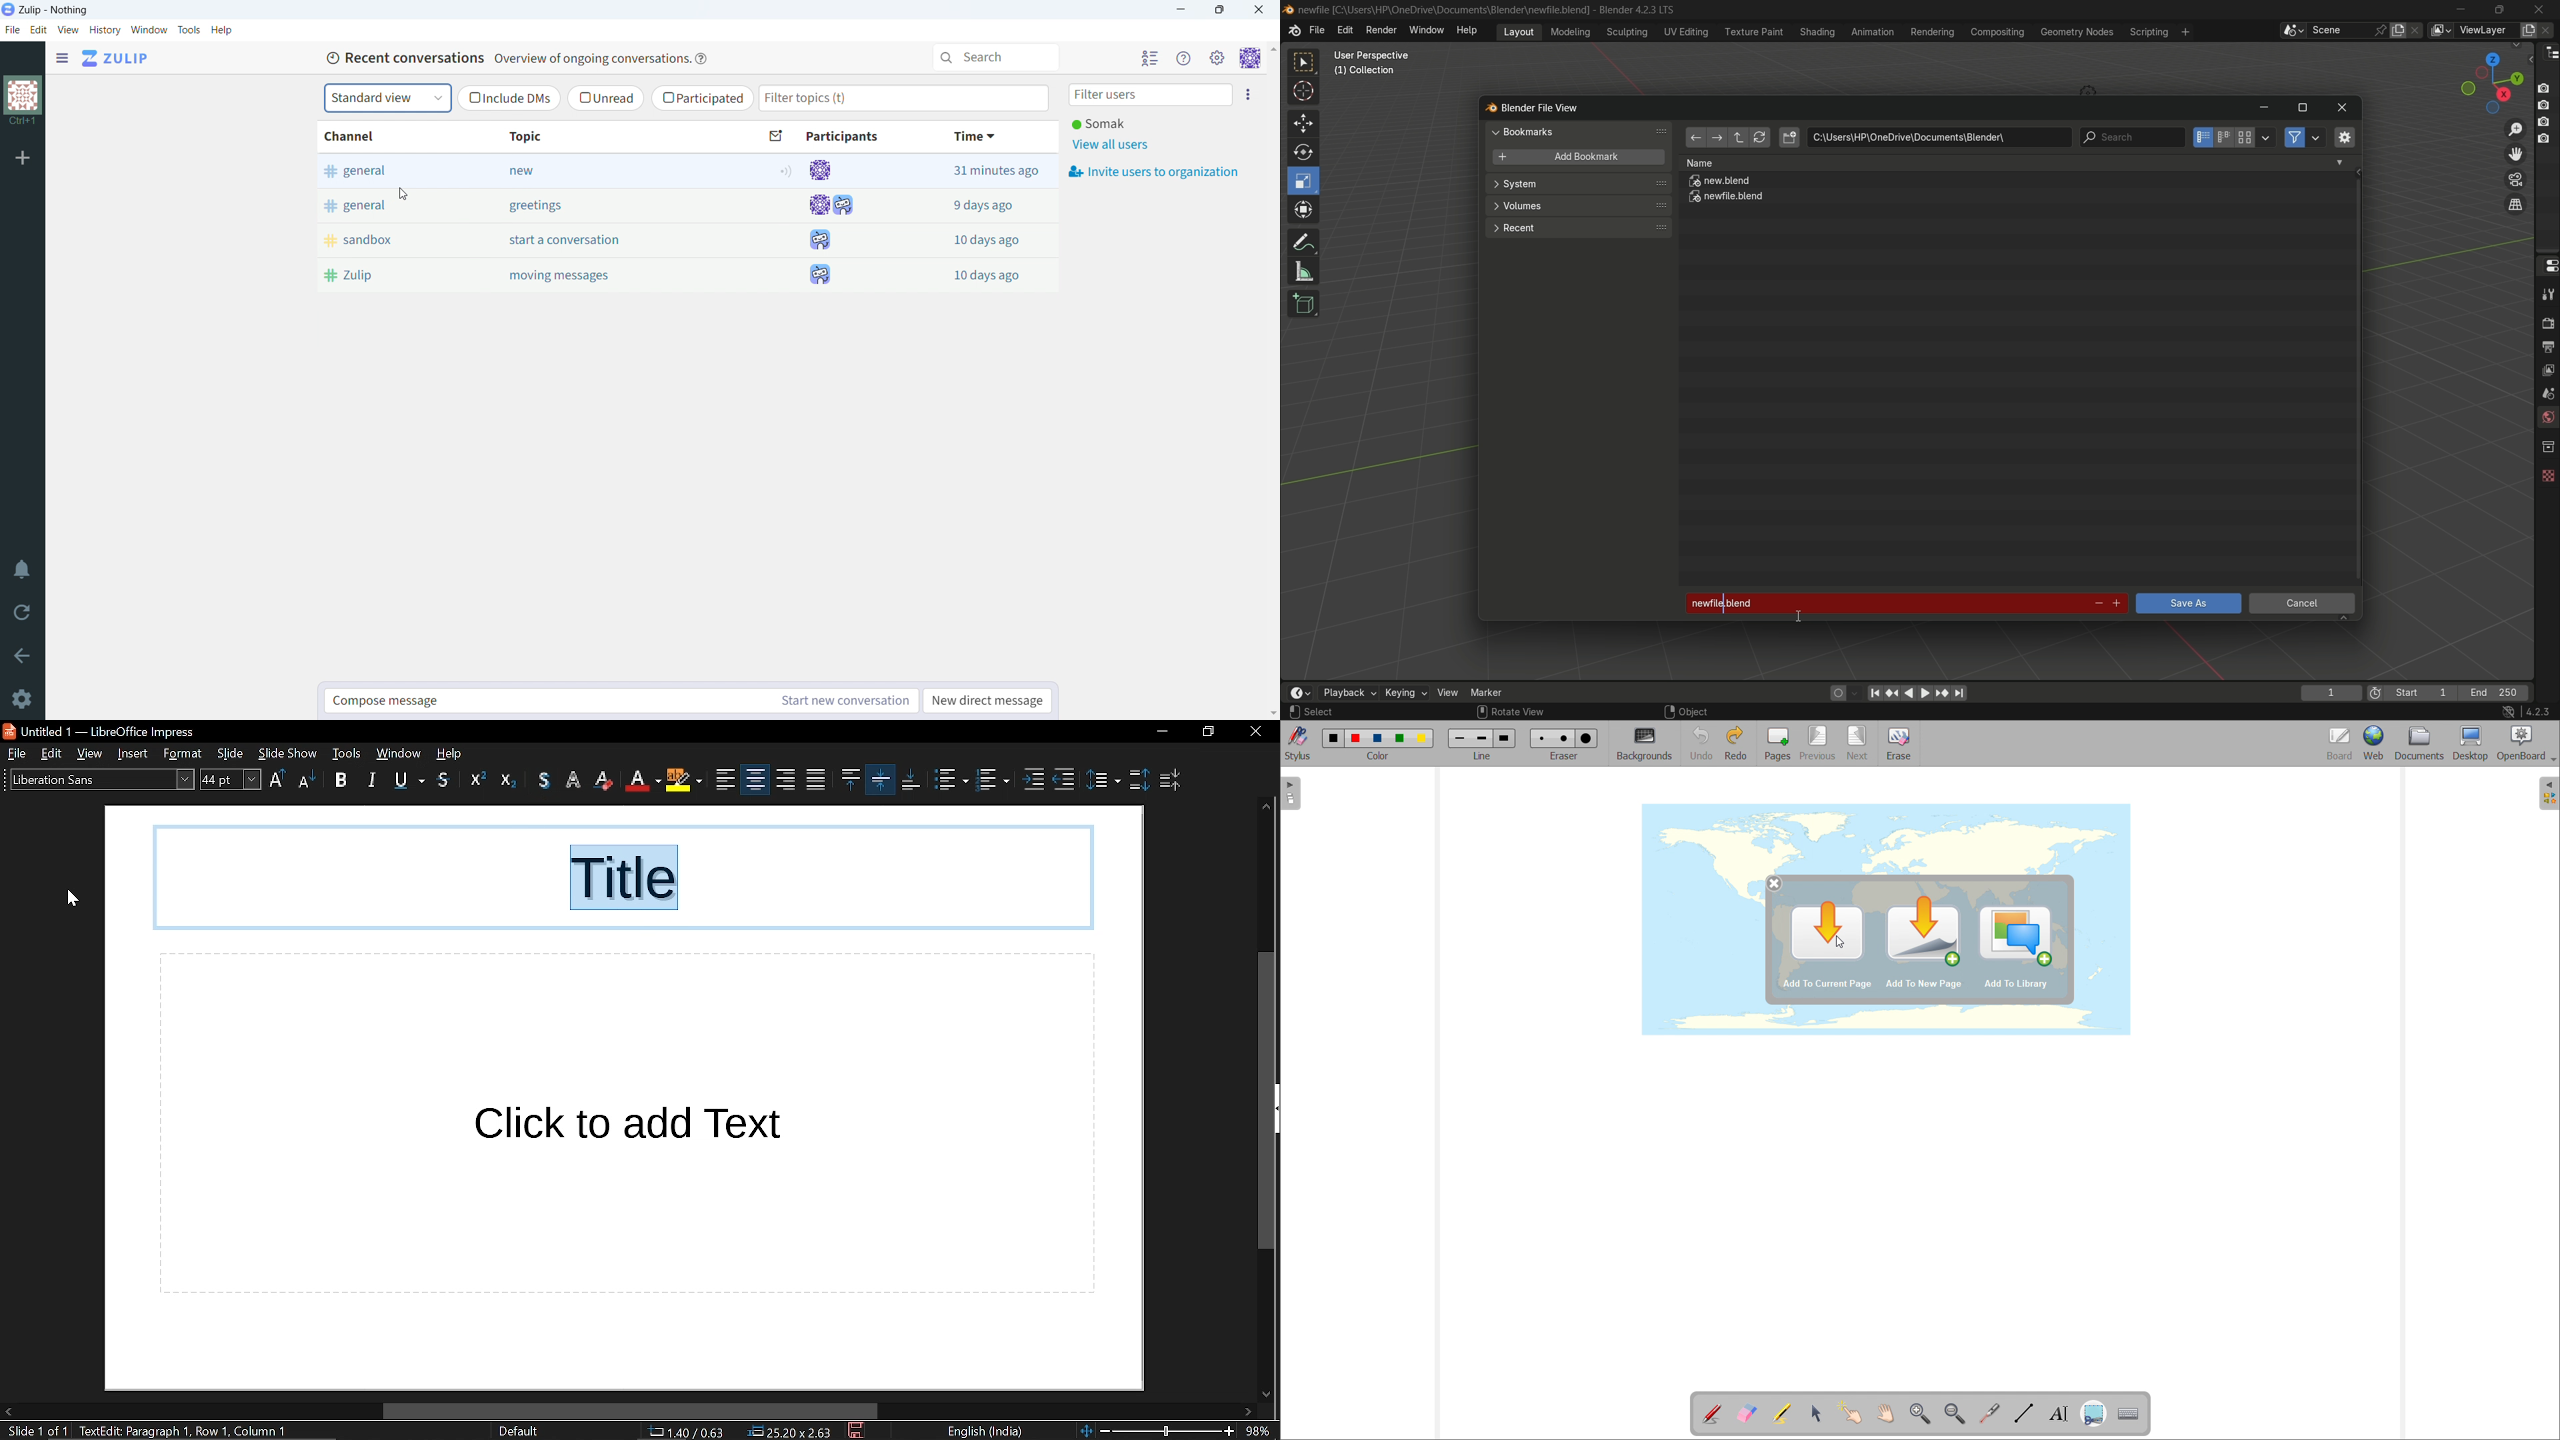 The width and height of the screenshot is (2576, 1456). Describe the element at coordinates (1288, 9) in the screenshot. I see `Blend` at that location.